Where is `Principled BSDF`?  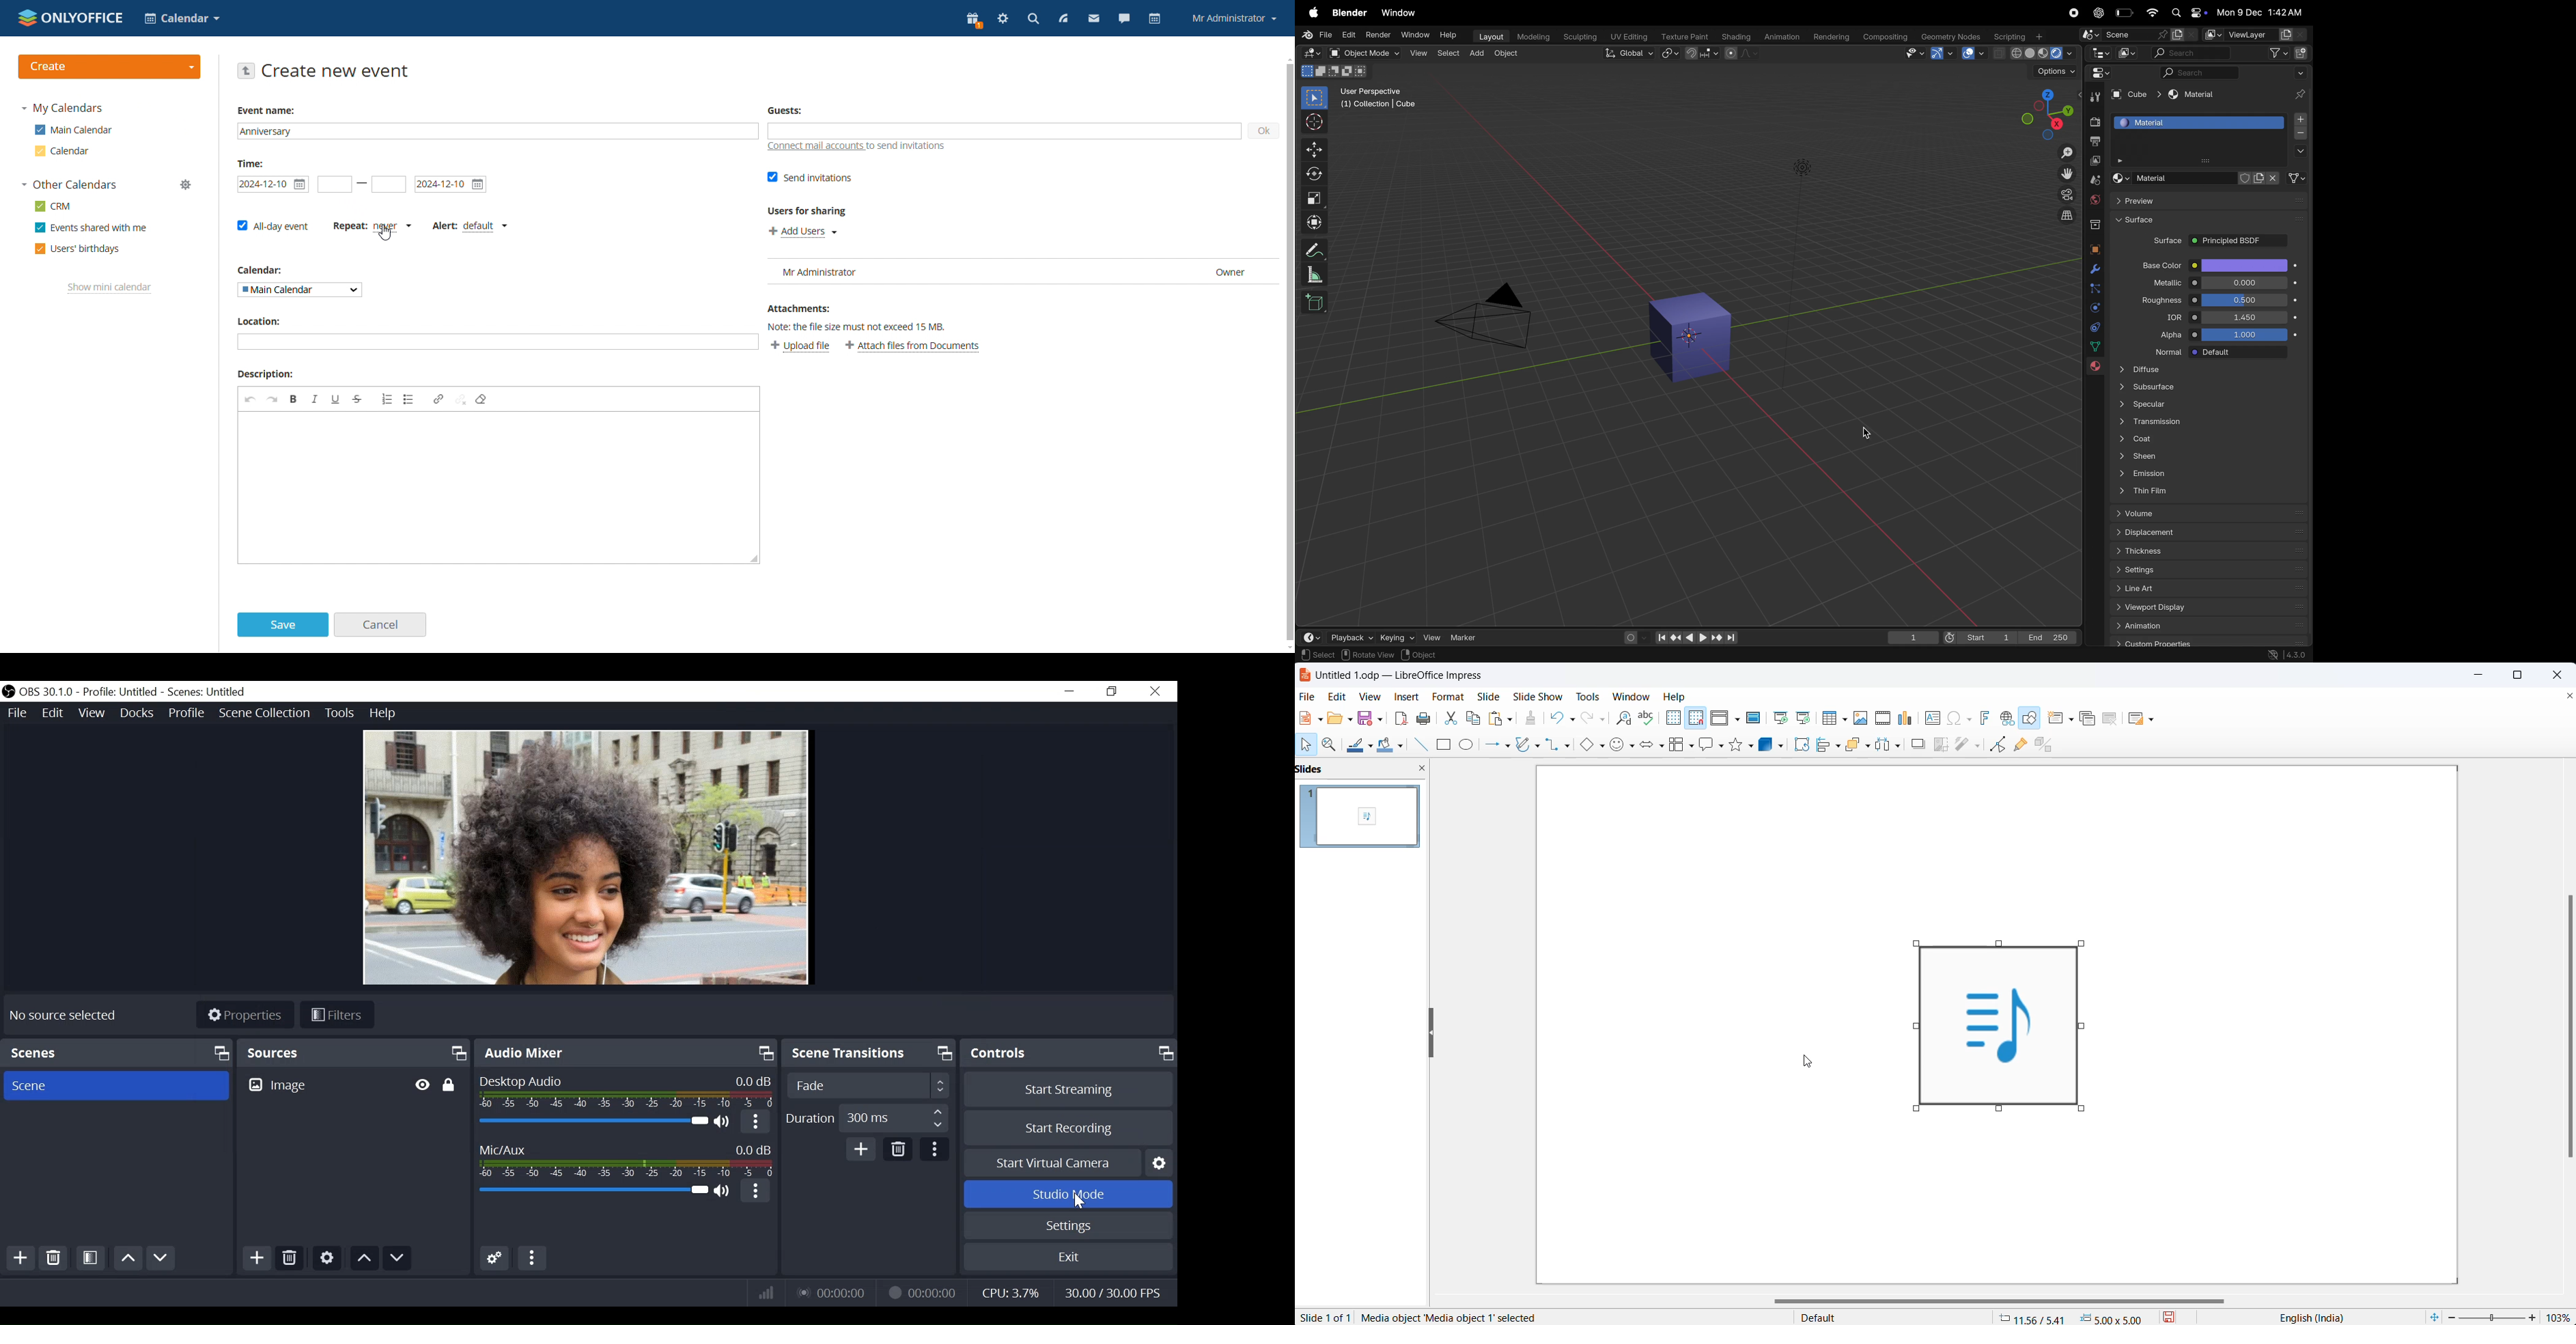
Principled BSDF is located at coordinates (2238, 242).